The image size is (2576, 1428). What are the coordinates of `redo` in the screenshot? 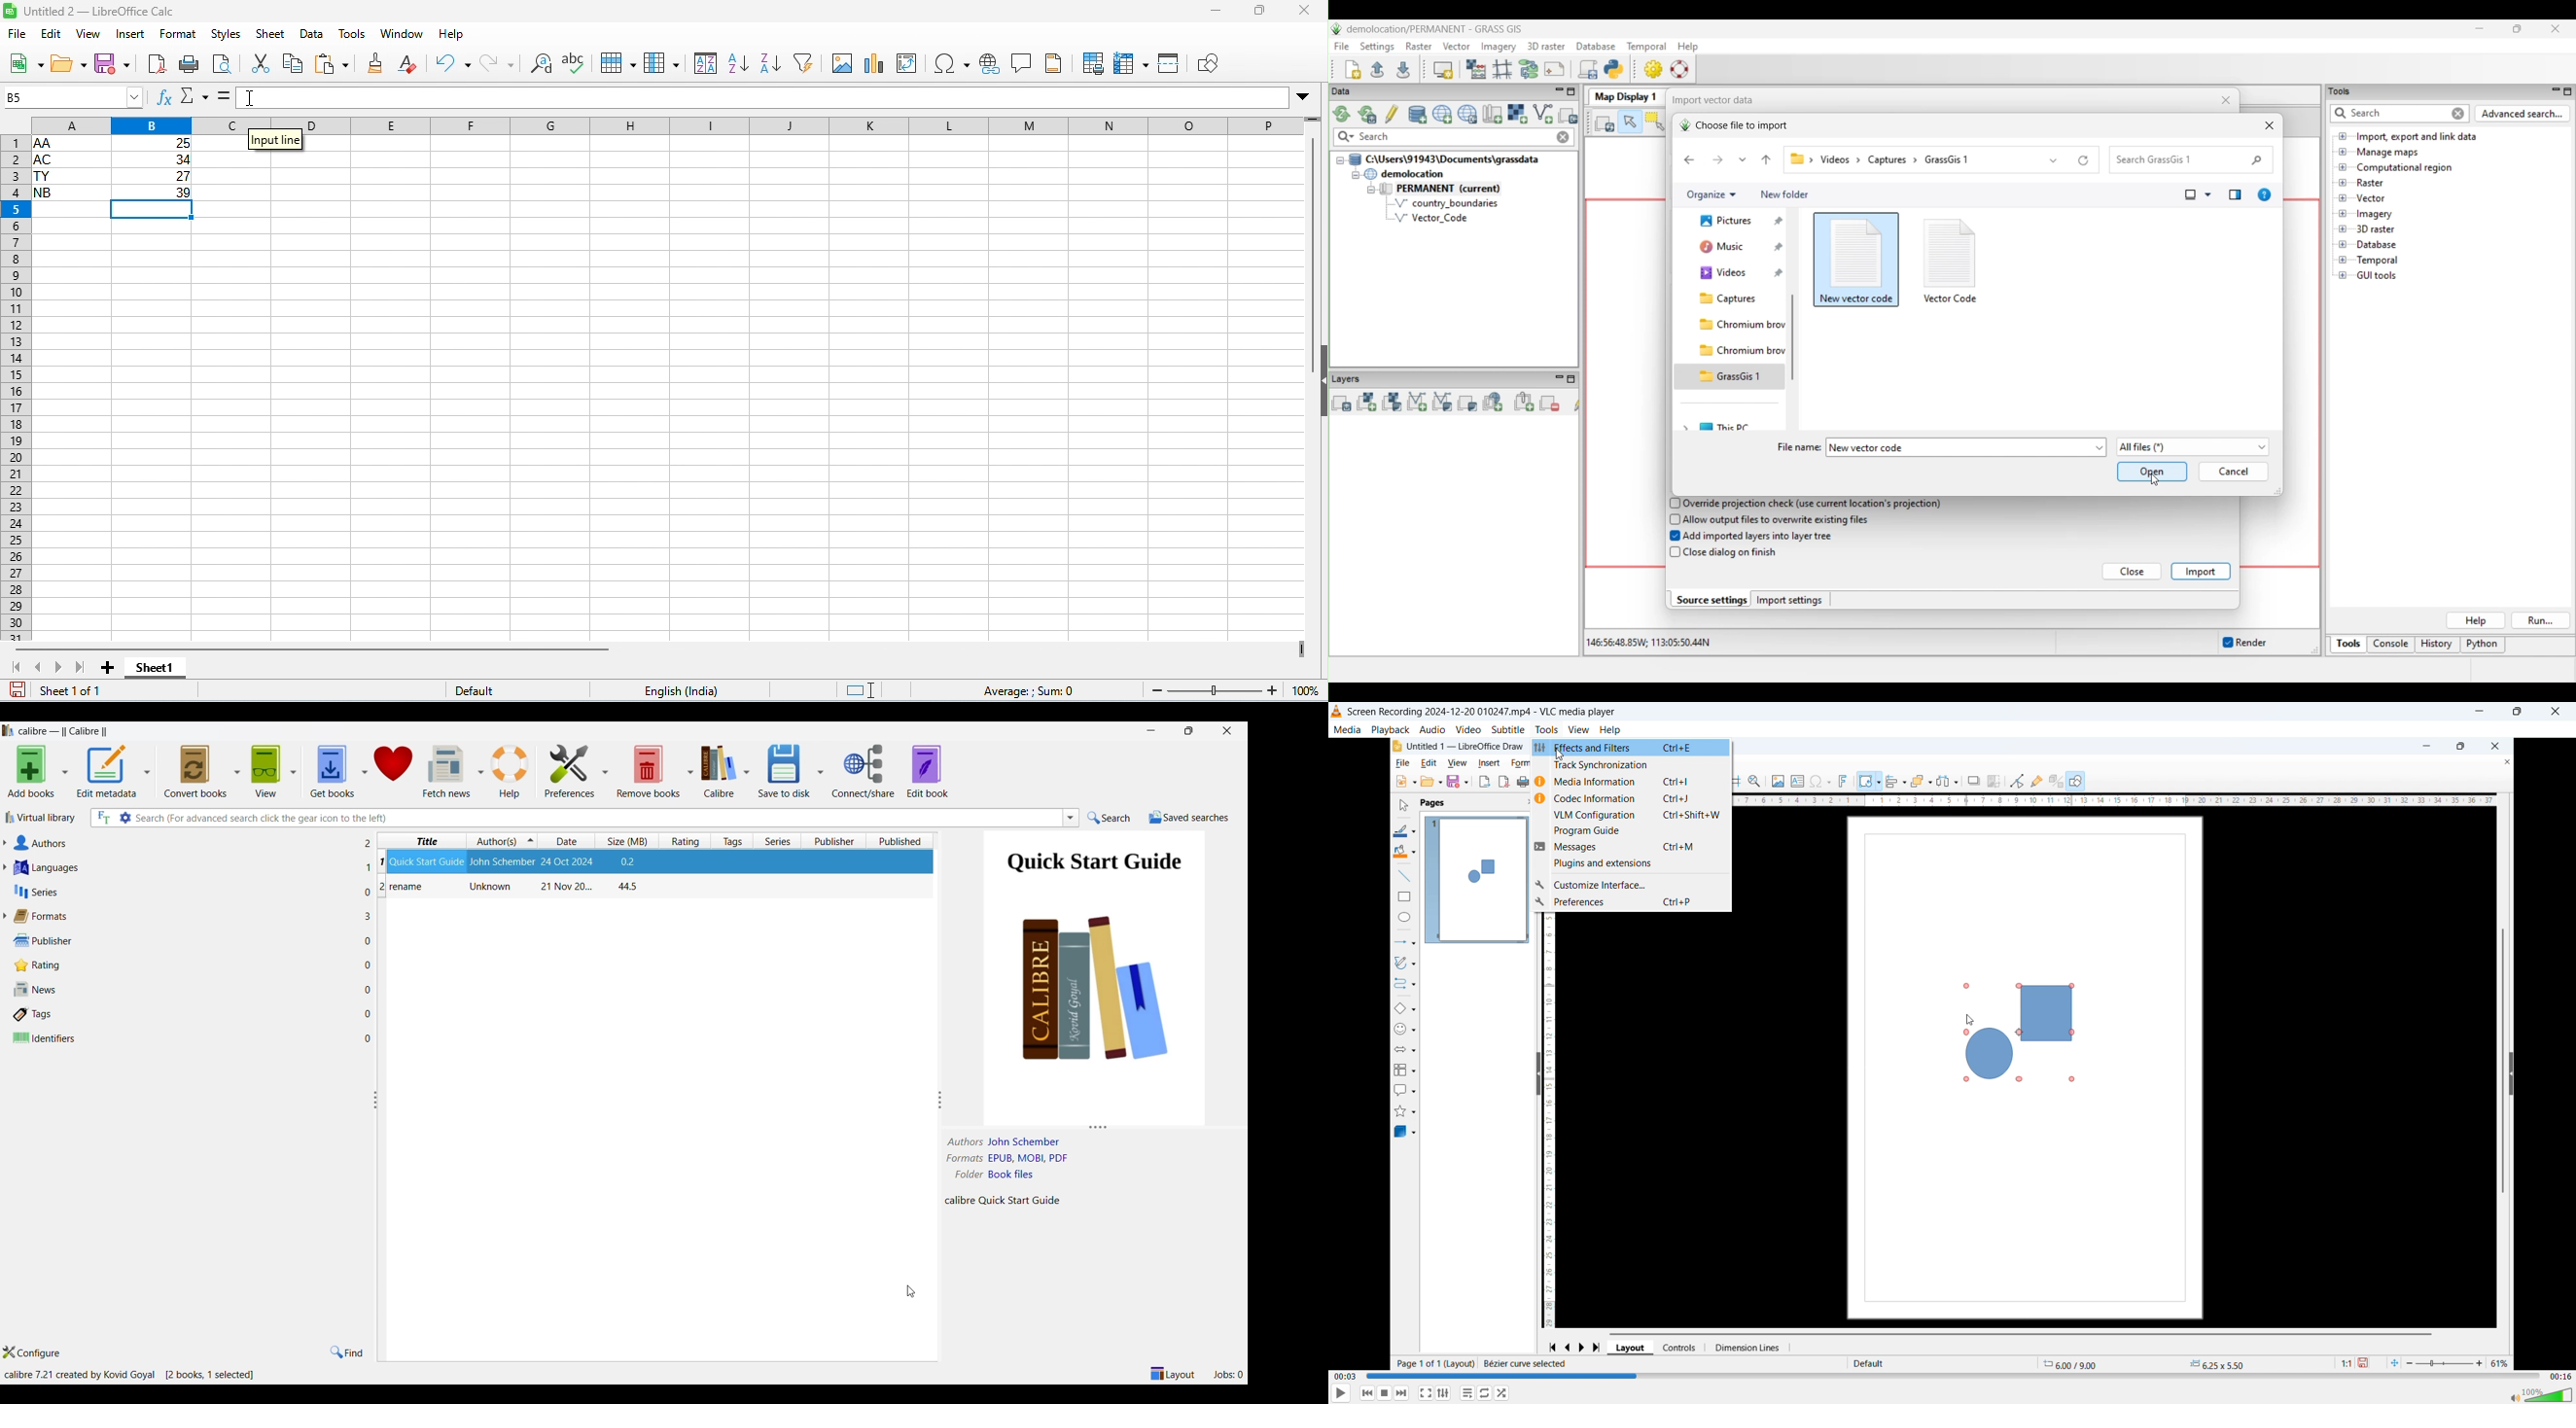 It's located at (498, 64).